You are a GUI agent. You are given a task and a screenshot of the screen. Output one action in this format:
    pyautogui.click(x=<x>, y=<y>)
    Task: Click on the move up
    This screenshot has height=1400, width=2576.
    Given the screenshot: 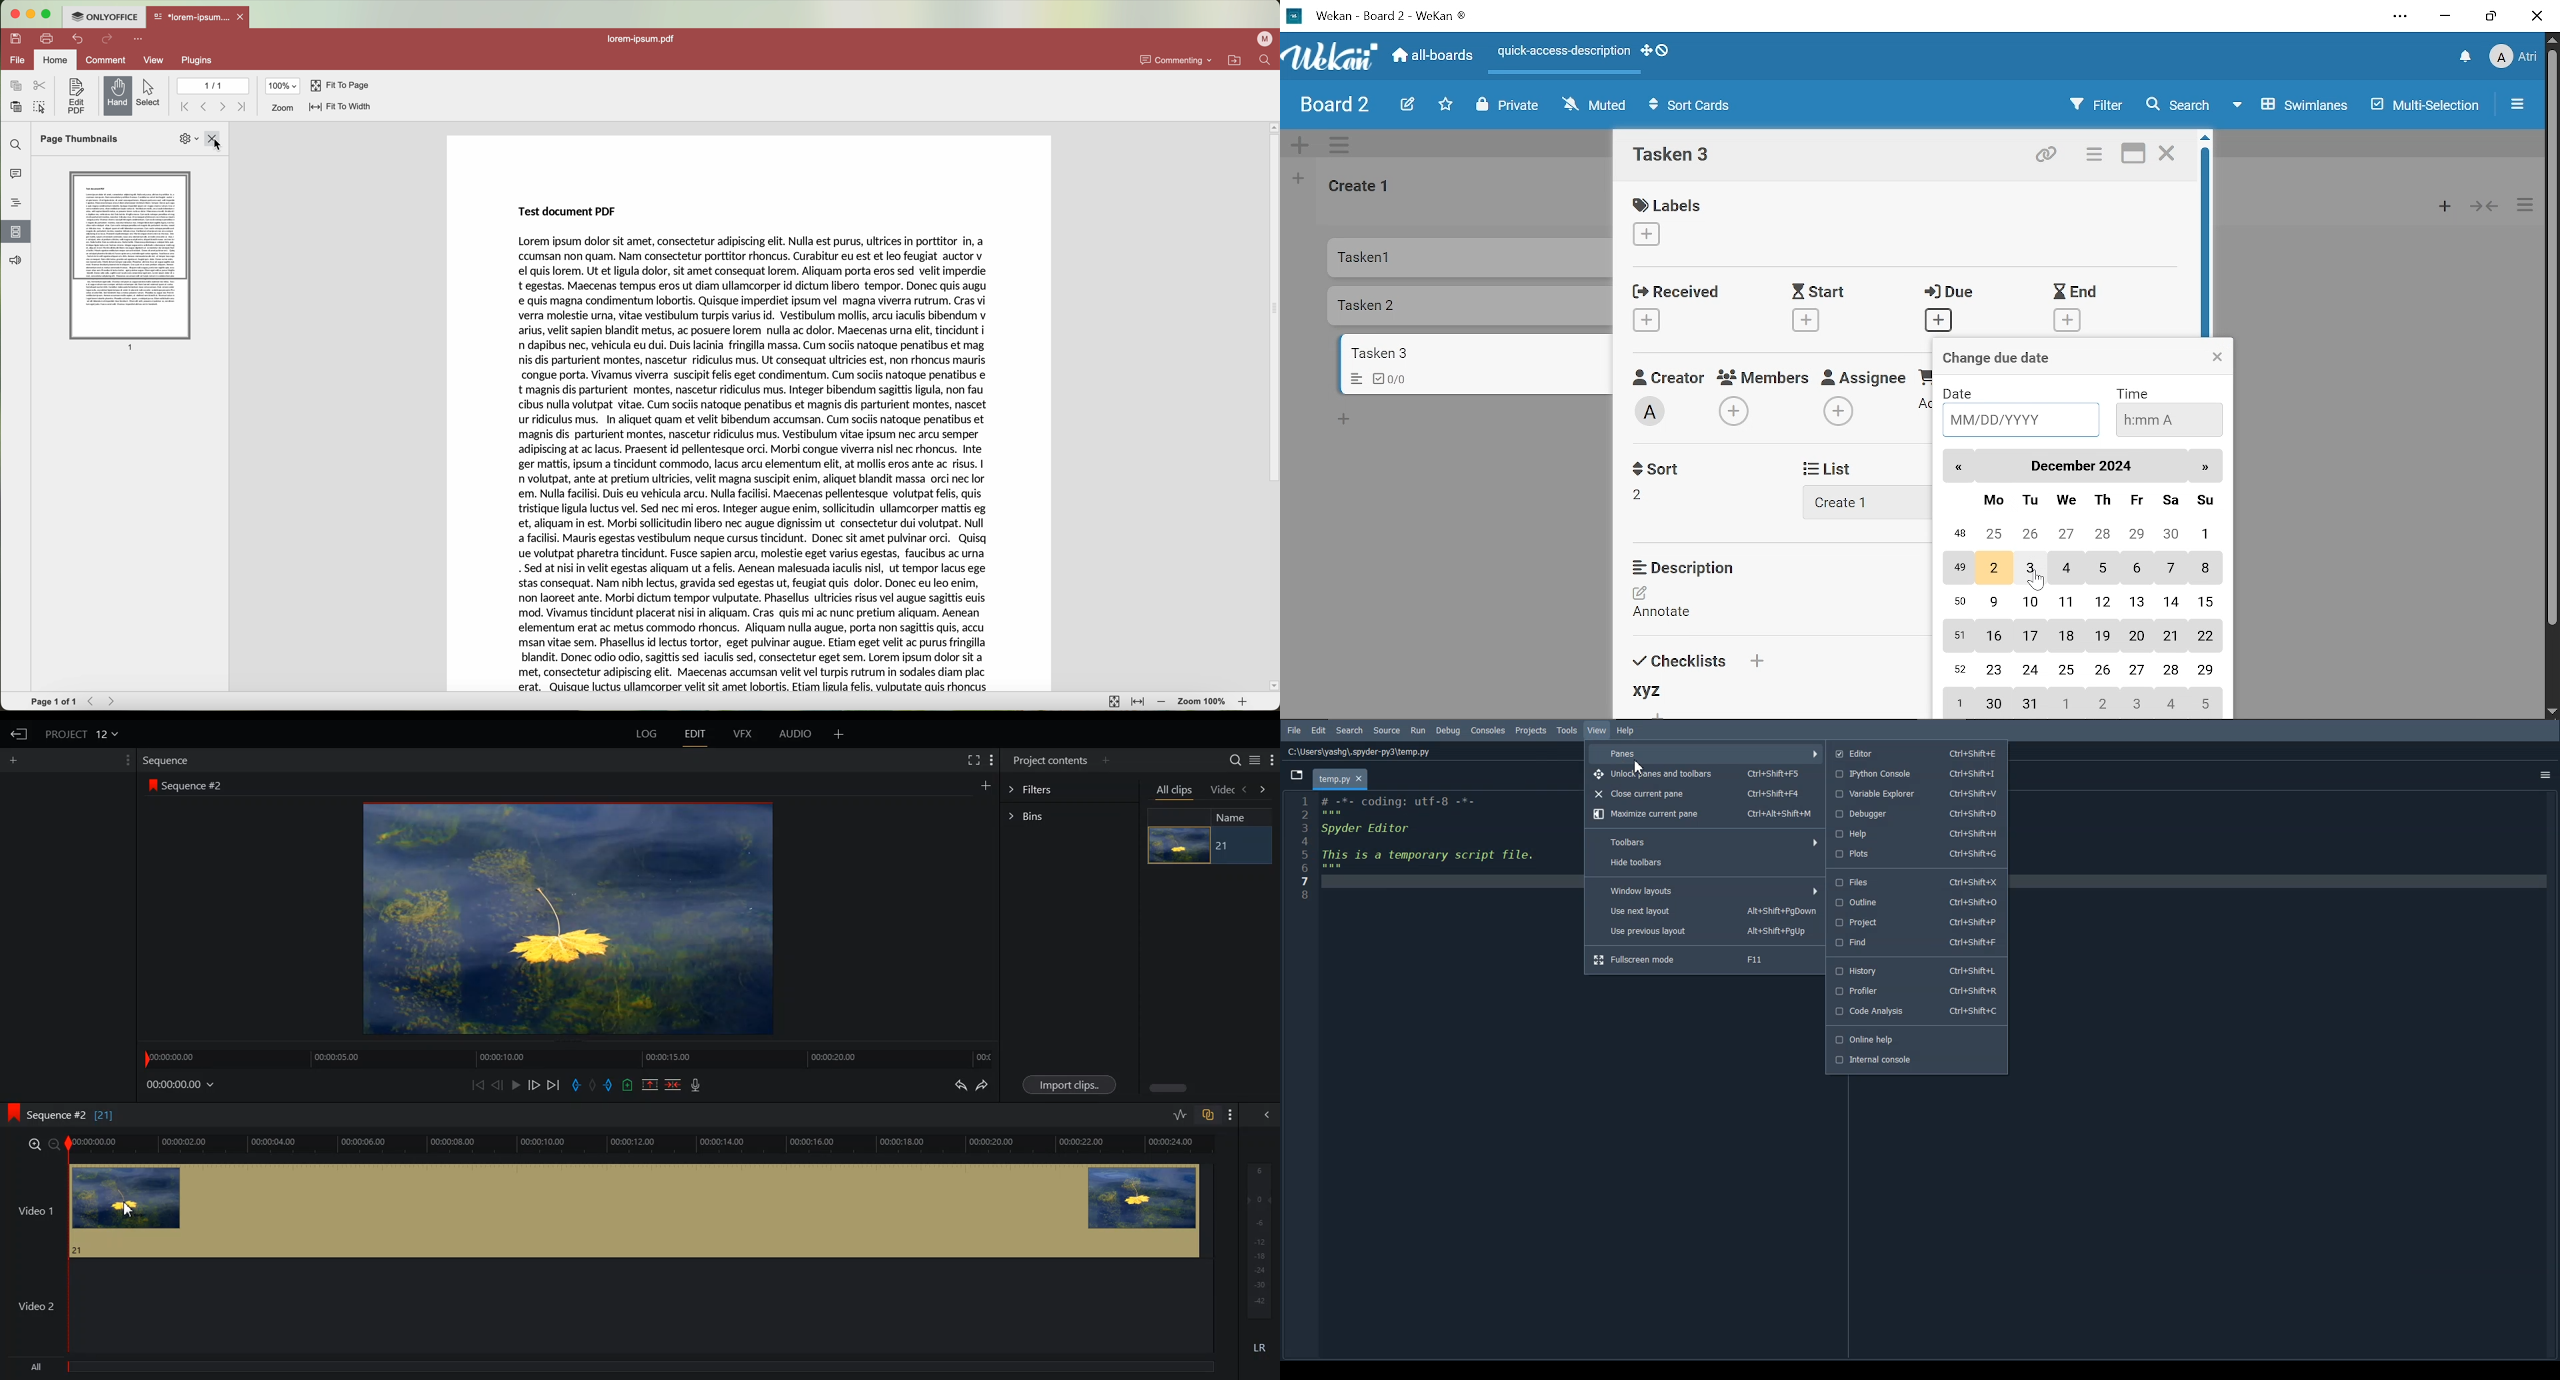 What is the action you would take?
    pyautogui.click(x=2204, y=141)
    